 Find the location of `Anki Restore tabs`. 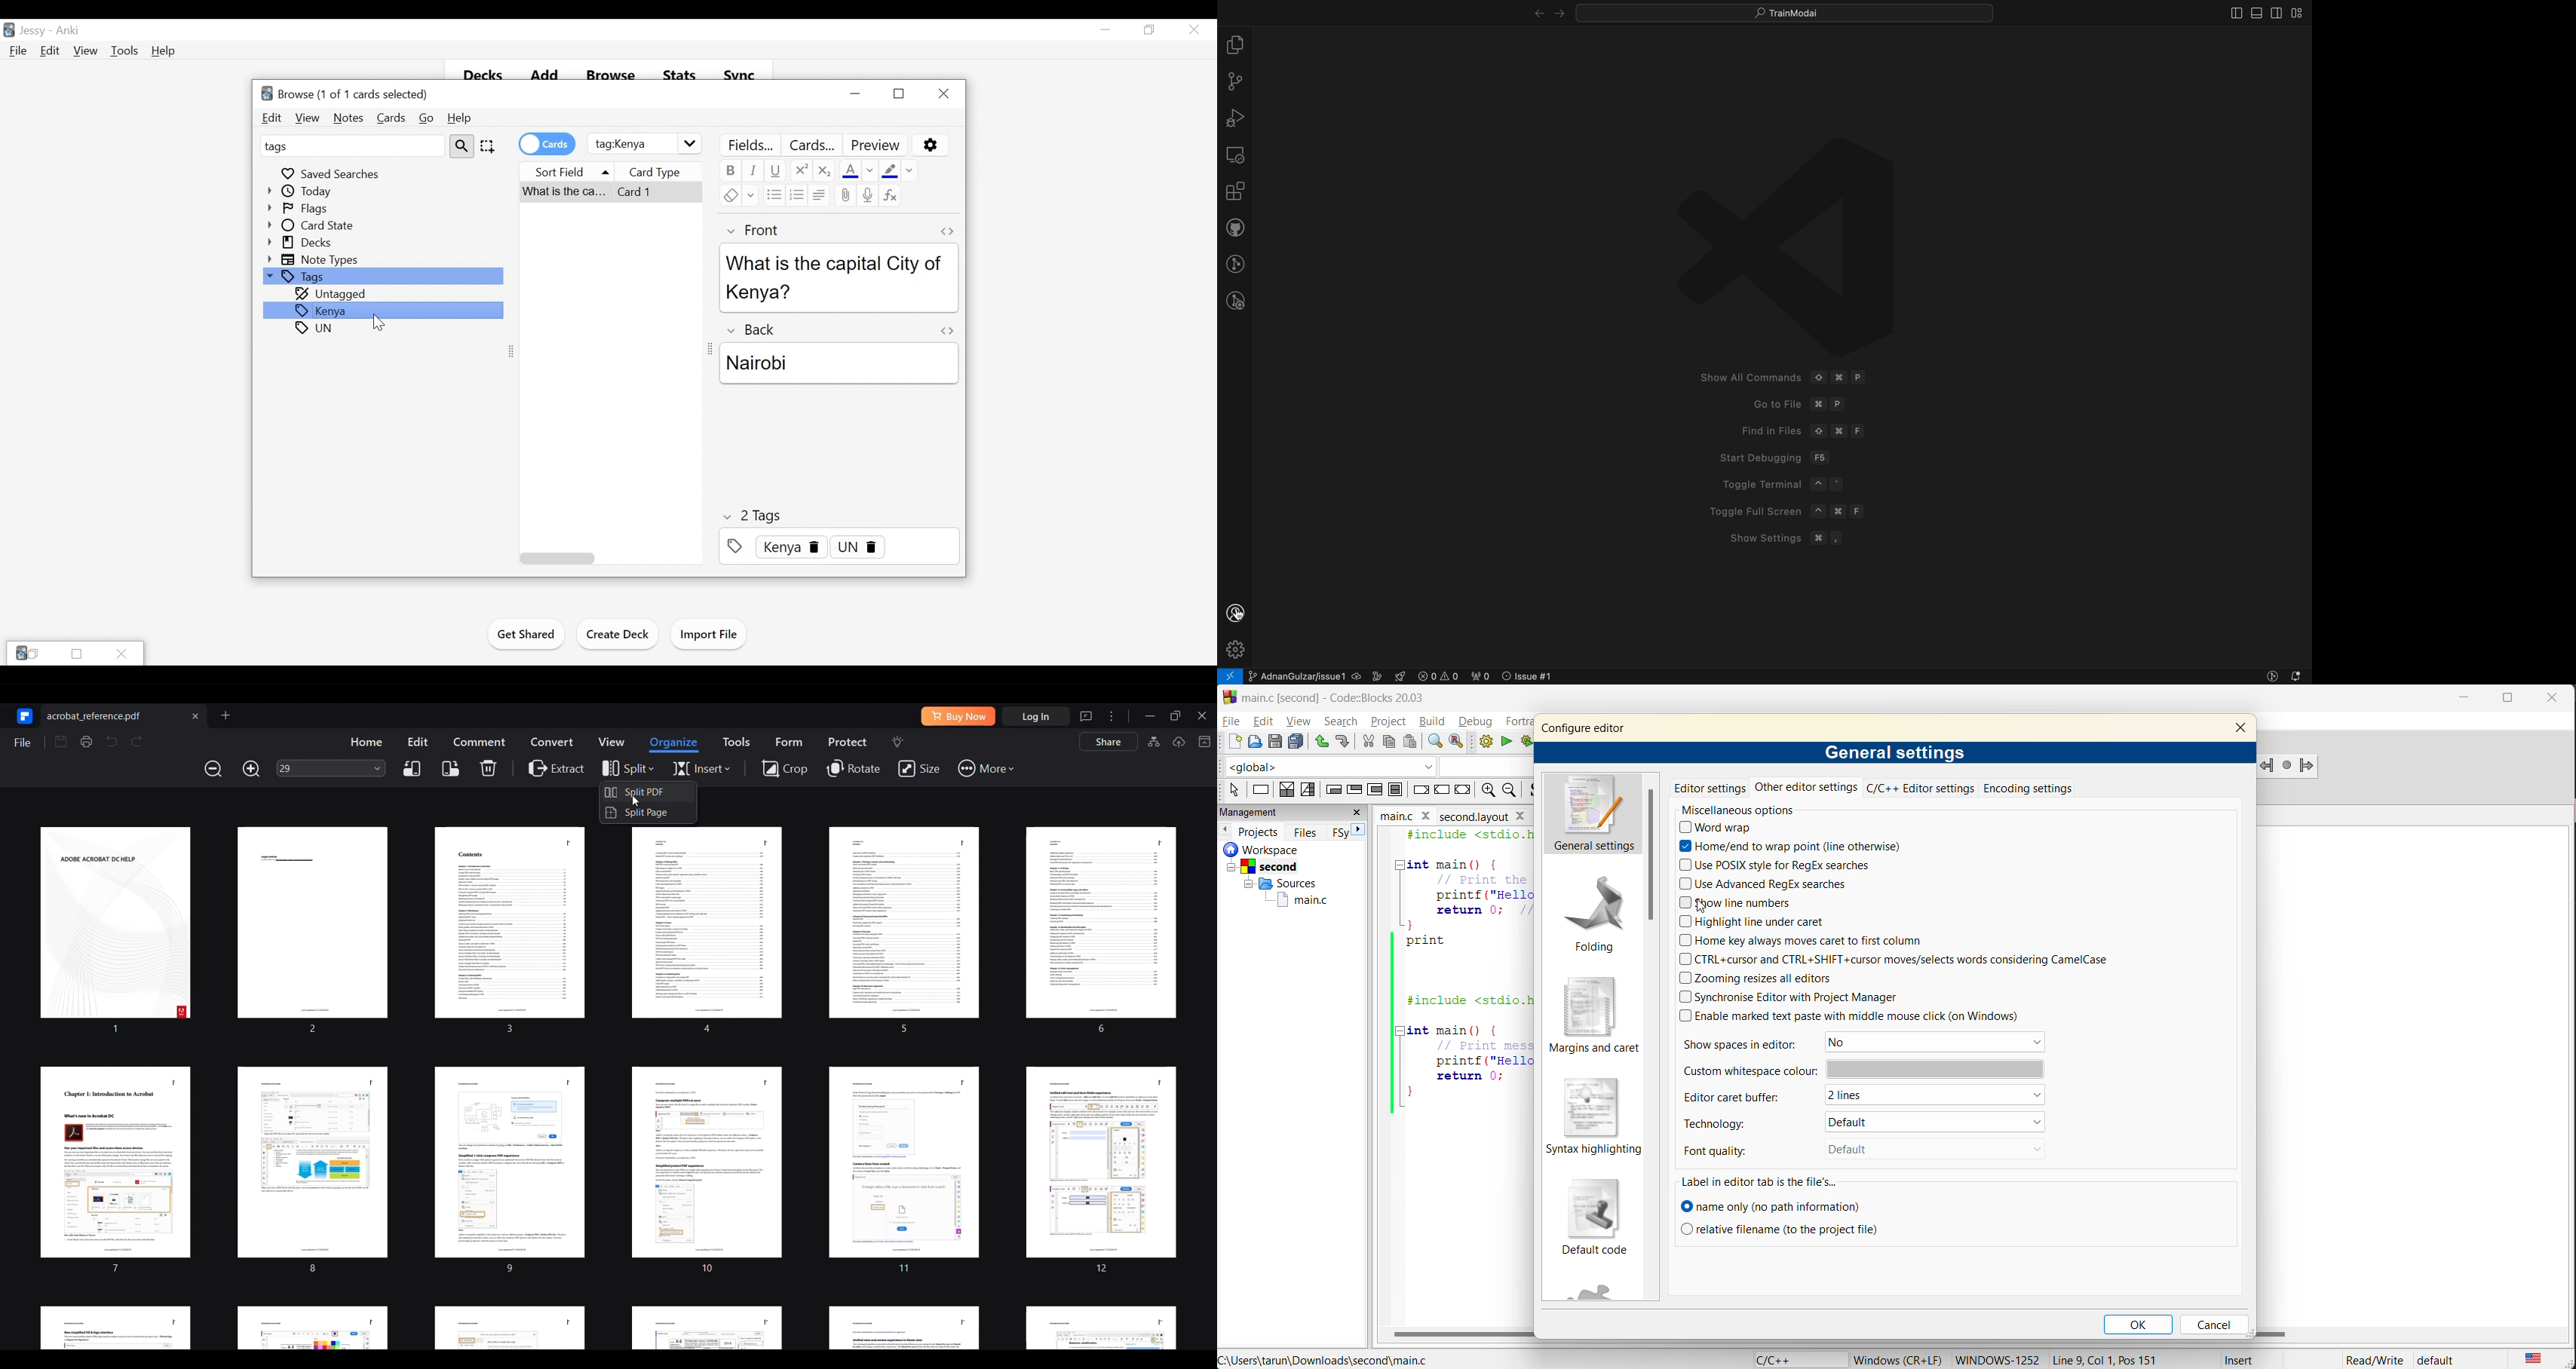

Anki Restore tabs is located at coordinates (27, 653).